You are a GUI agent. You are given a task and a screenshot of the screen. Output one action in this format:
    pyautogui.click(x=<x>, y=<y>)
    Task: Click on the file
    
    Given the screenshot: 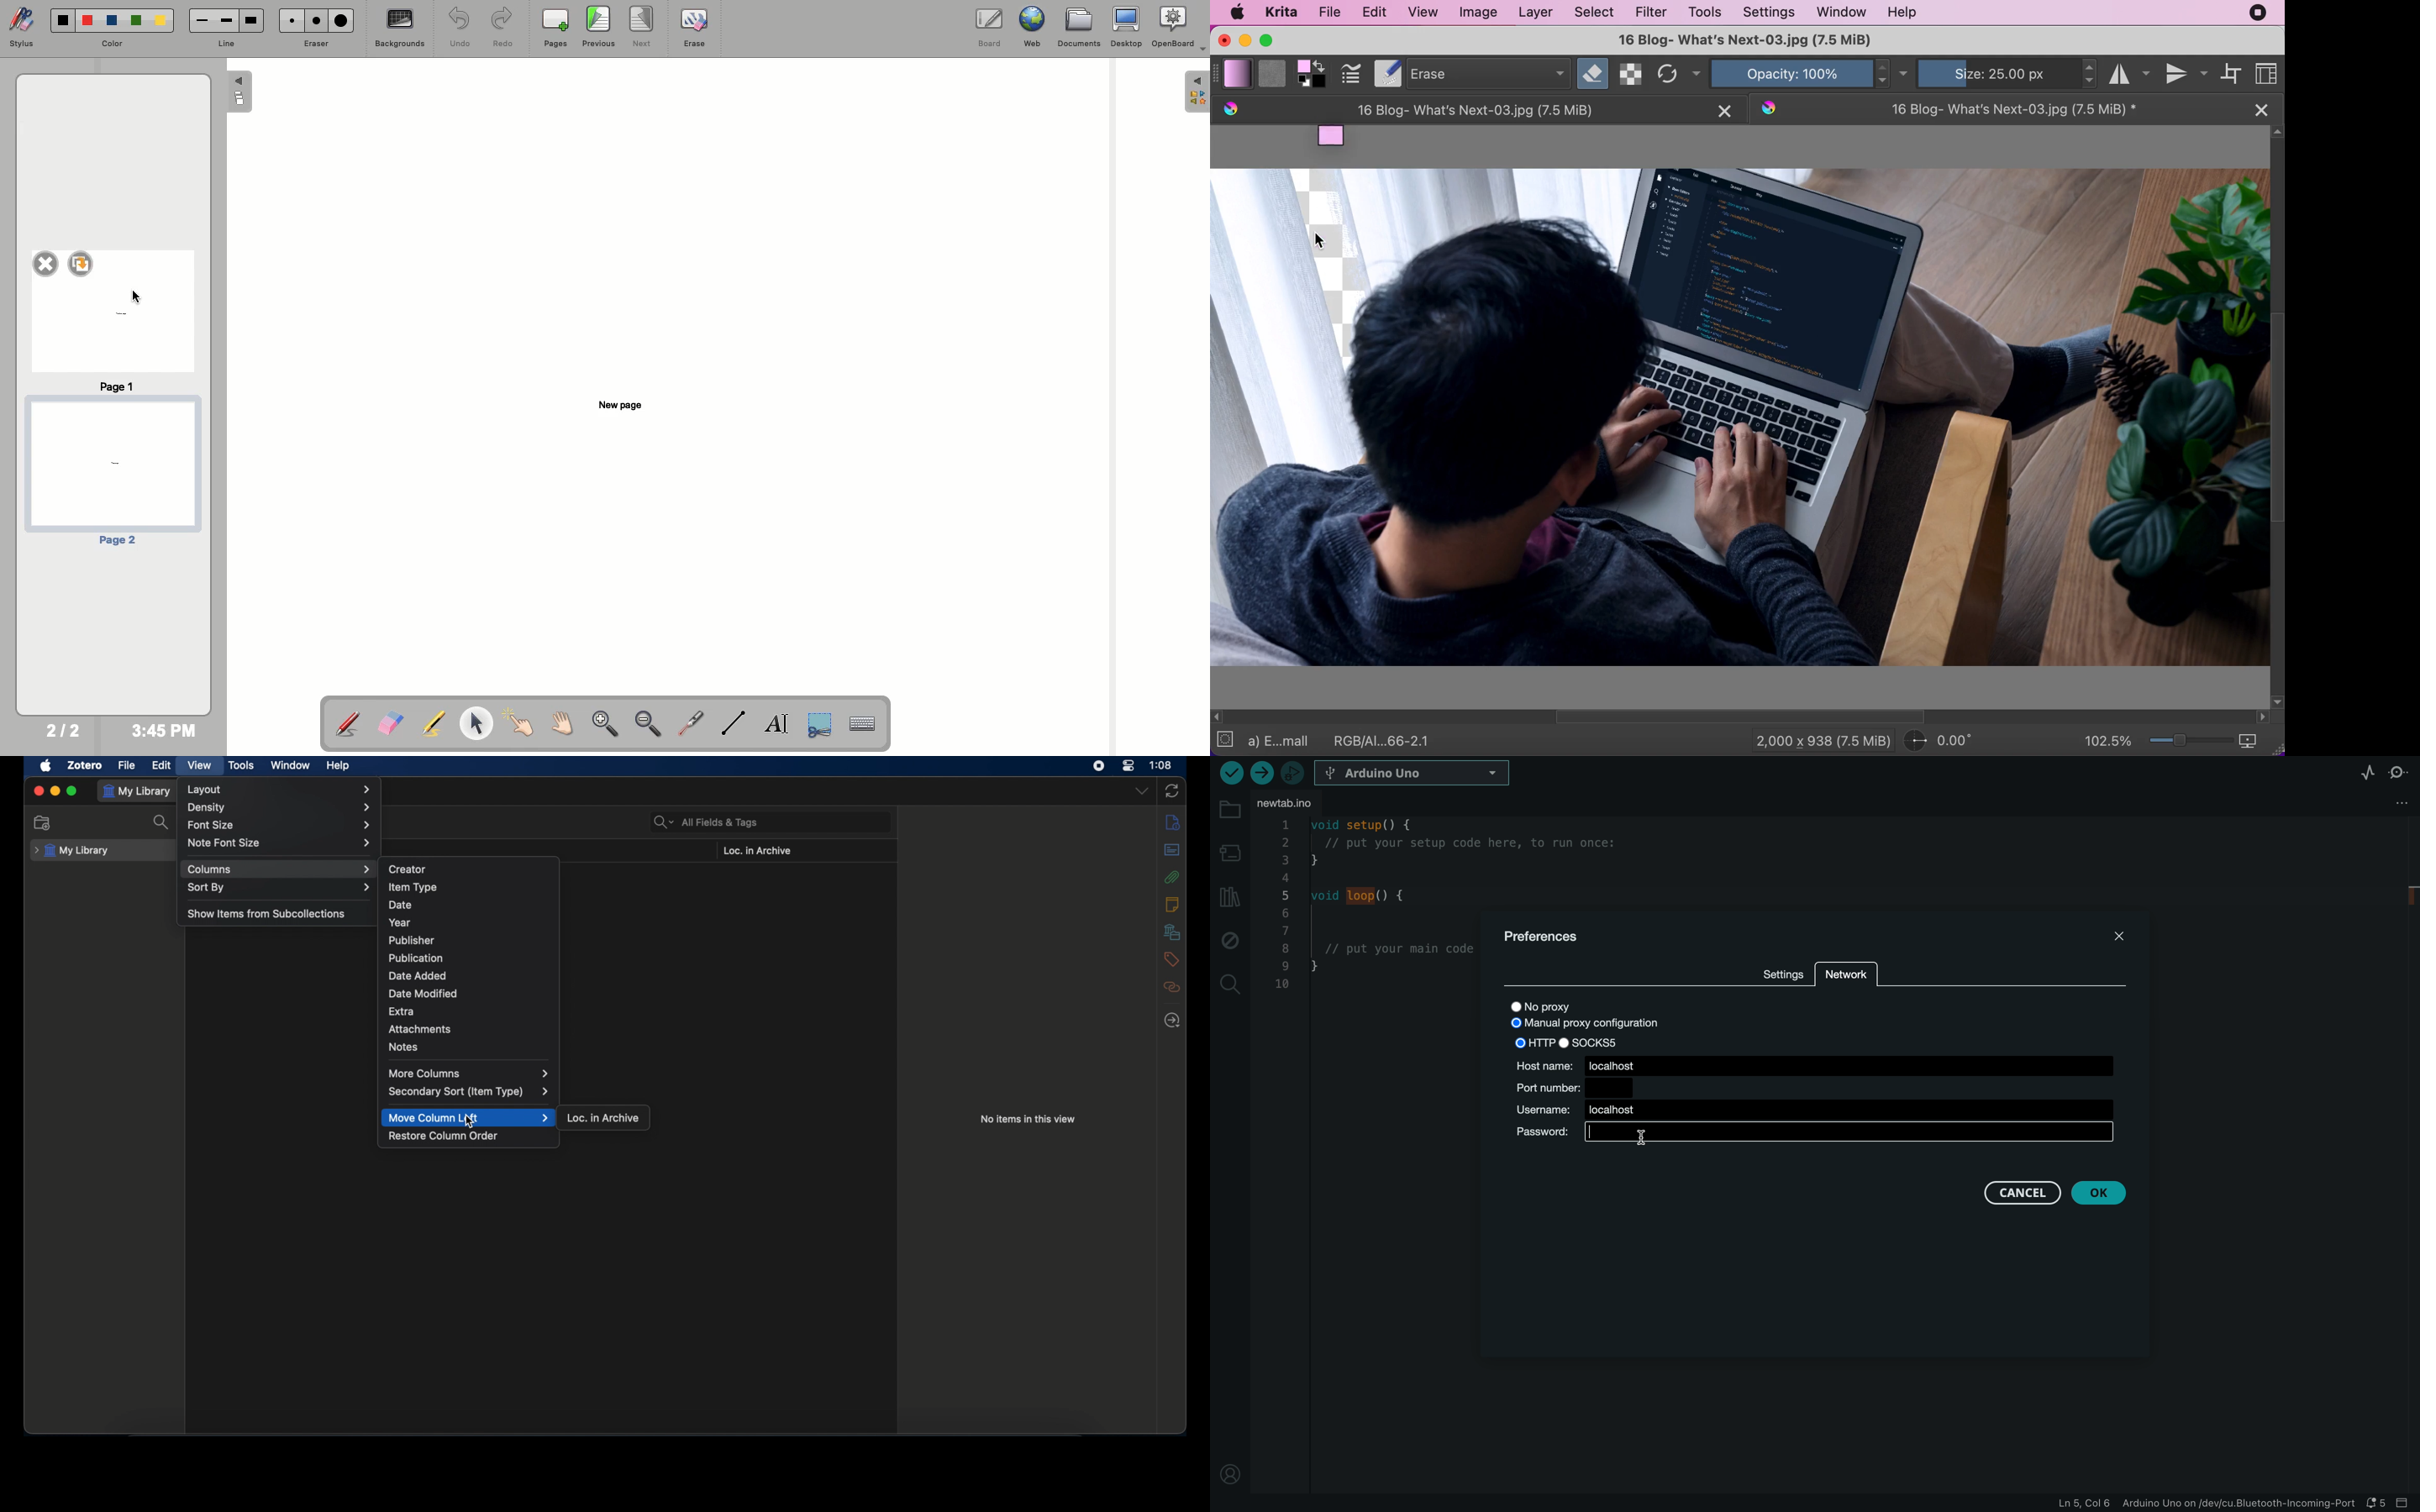 What is the action you would take?
    pyautogui.click(x=127, y=765)
    